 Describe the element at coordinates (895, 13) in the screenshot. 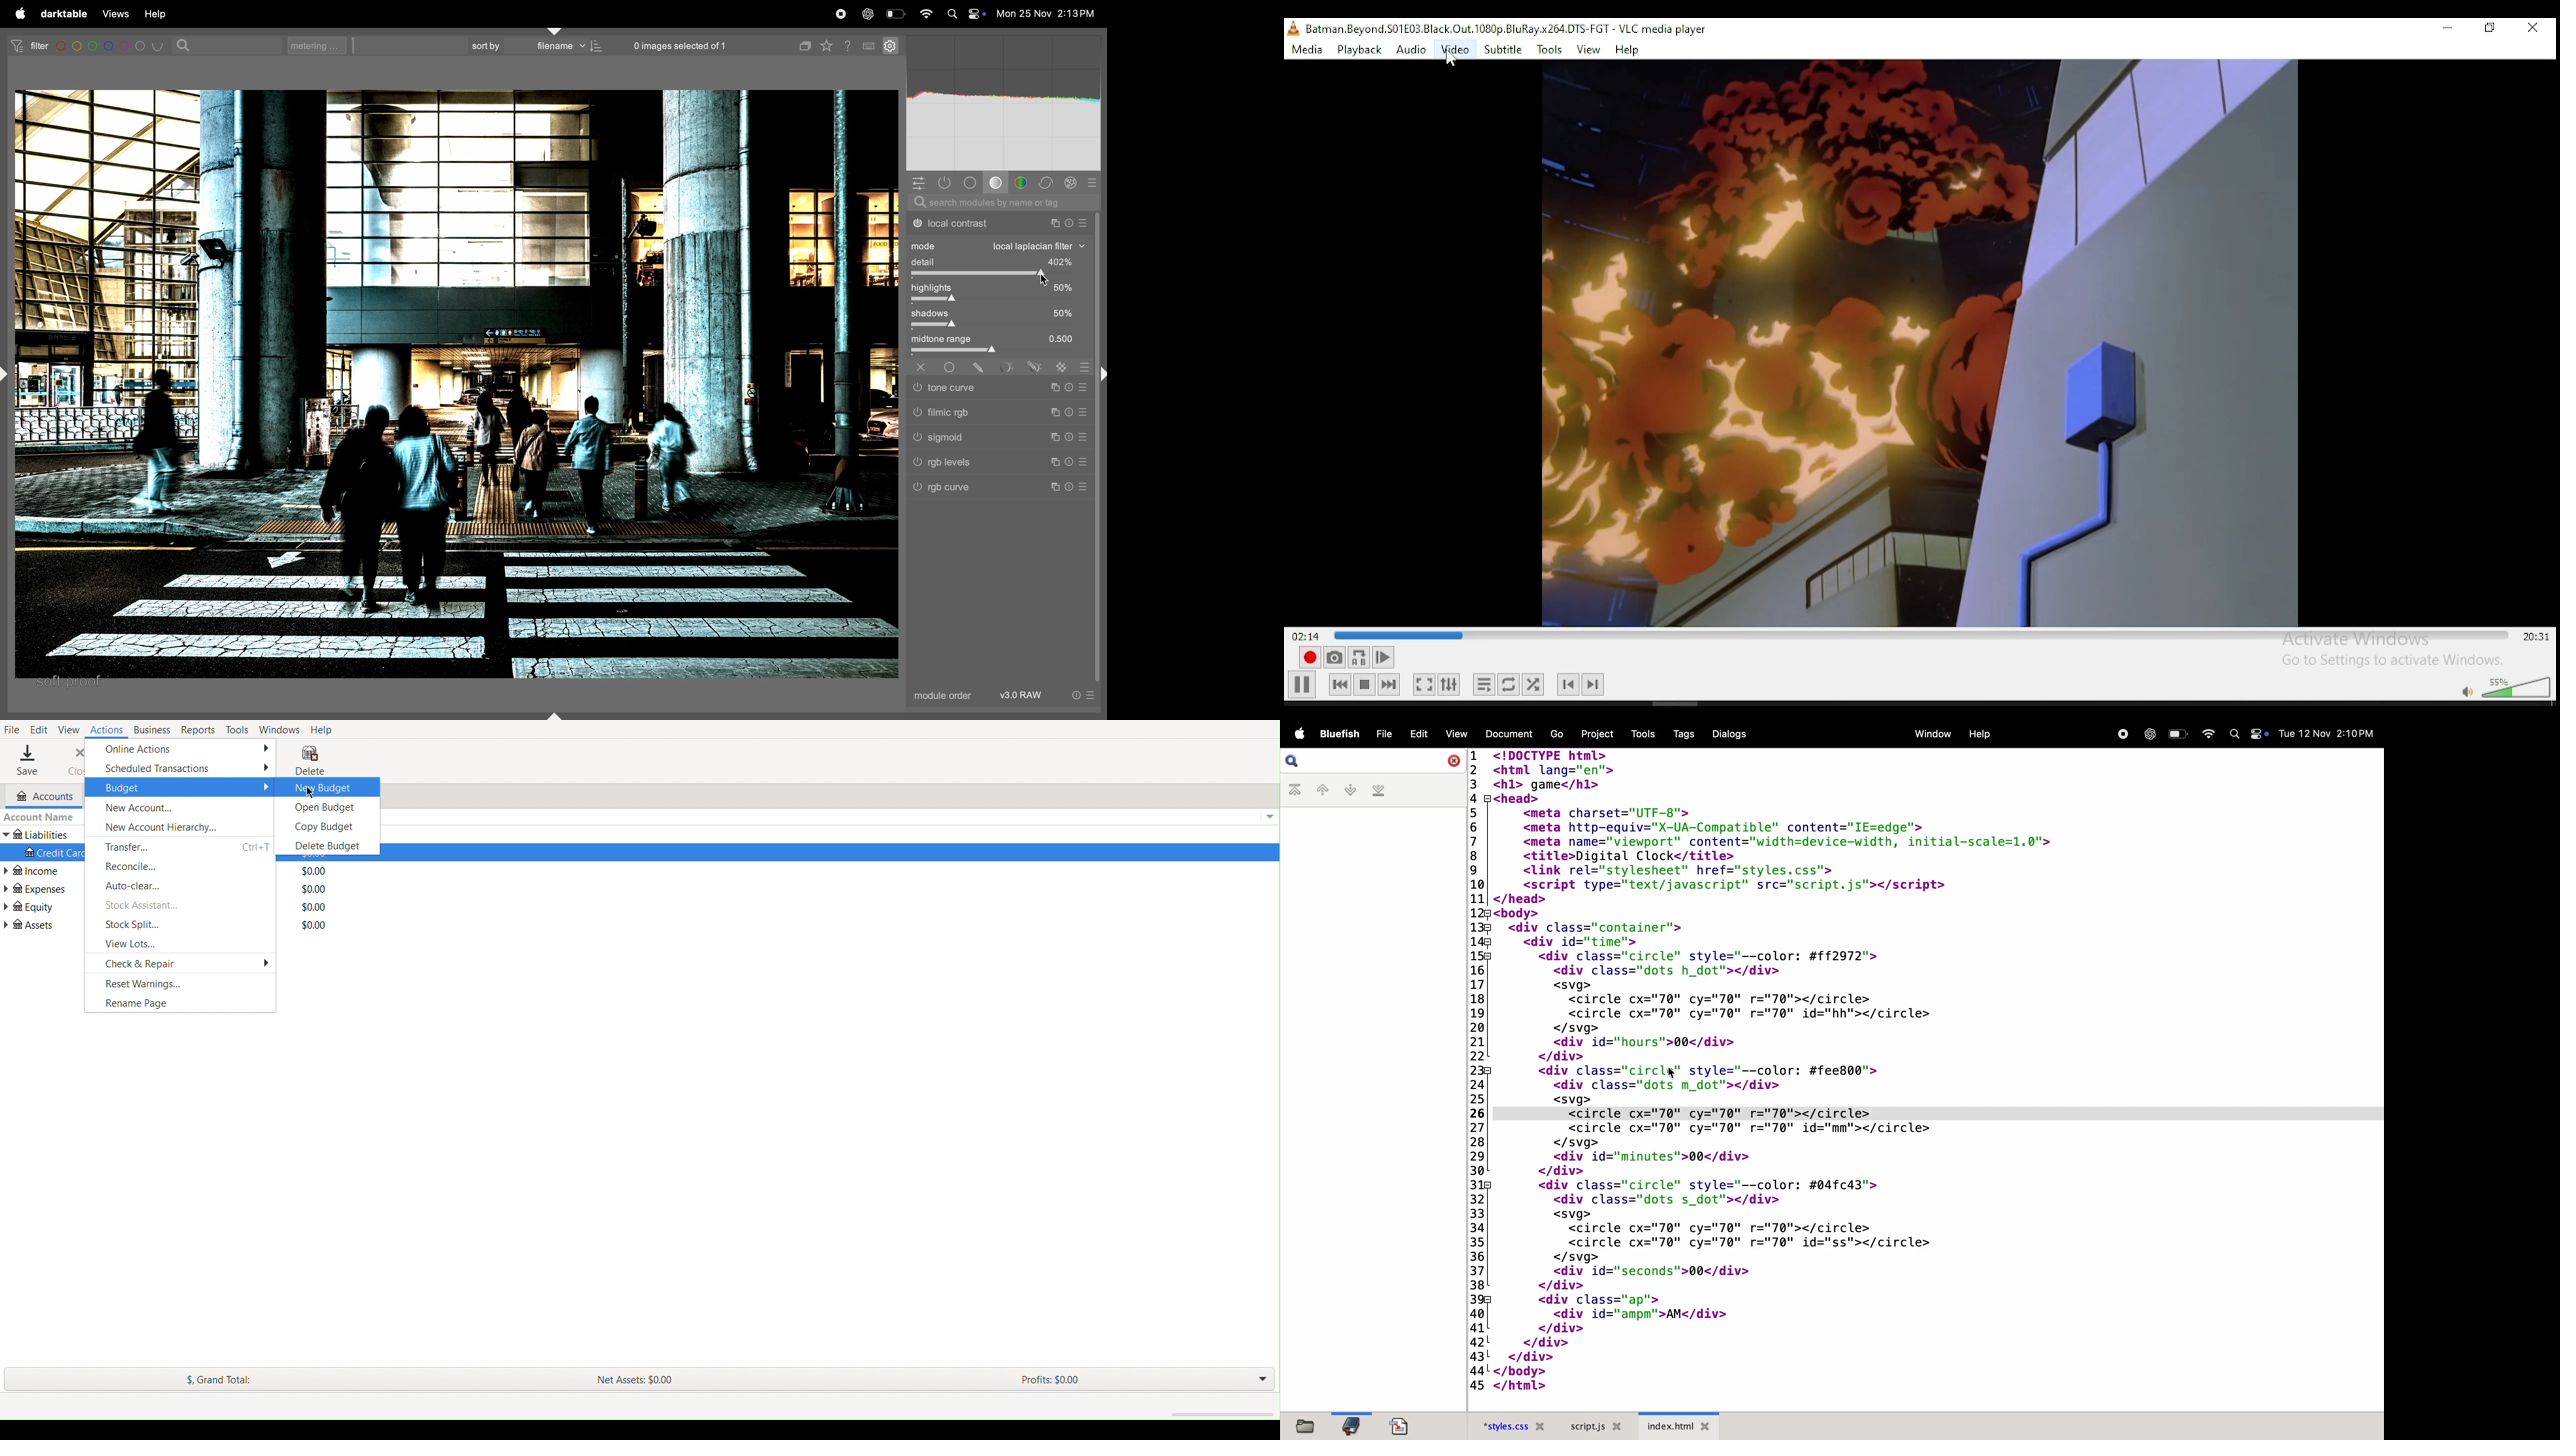

I see `battery` at that location.